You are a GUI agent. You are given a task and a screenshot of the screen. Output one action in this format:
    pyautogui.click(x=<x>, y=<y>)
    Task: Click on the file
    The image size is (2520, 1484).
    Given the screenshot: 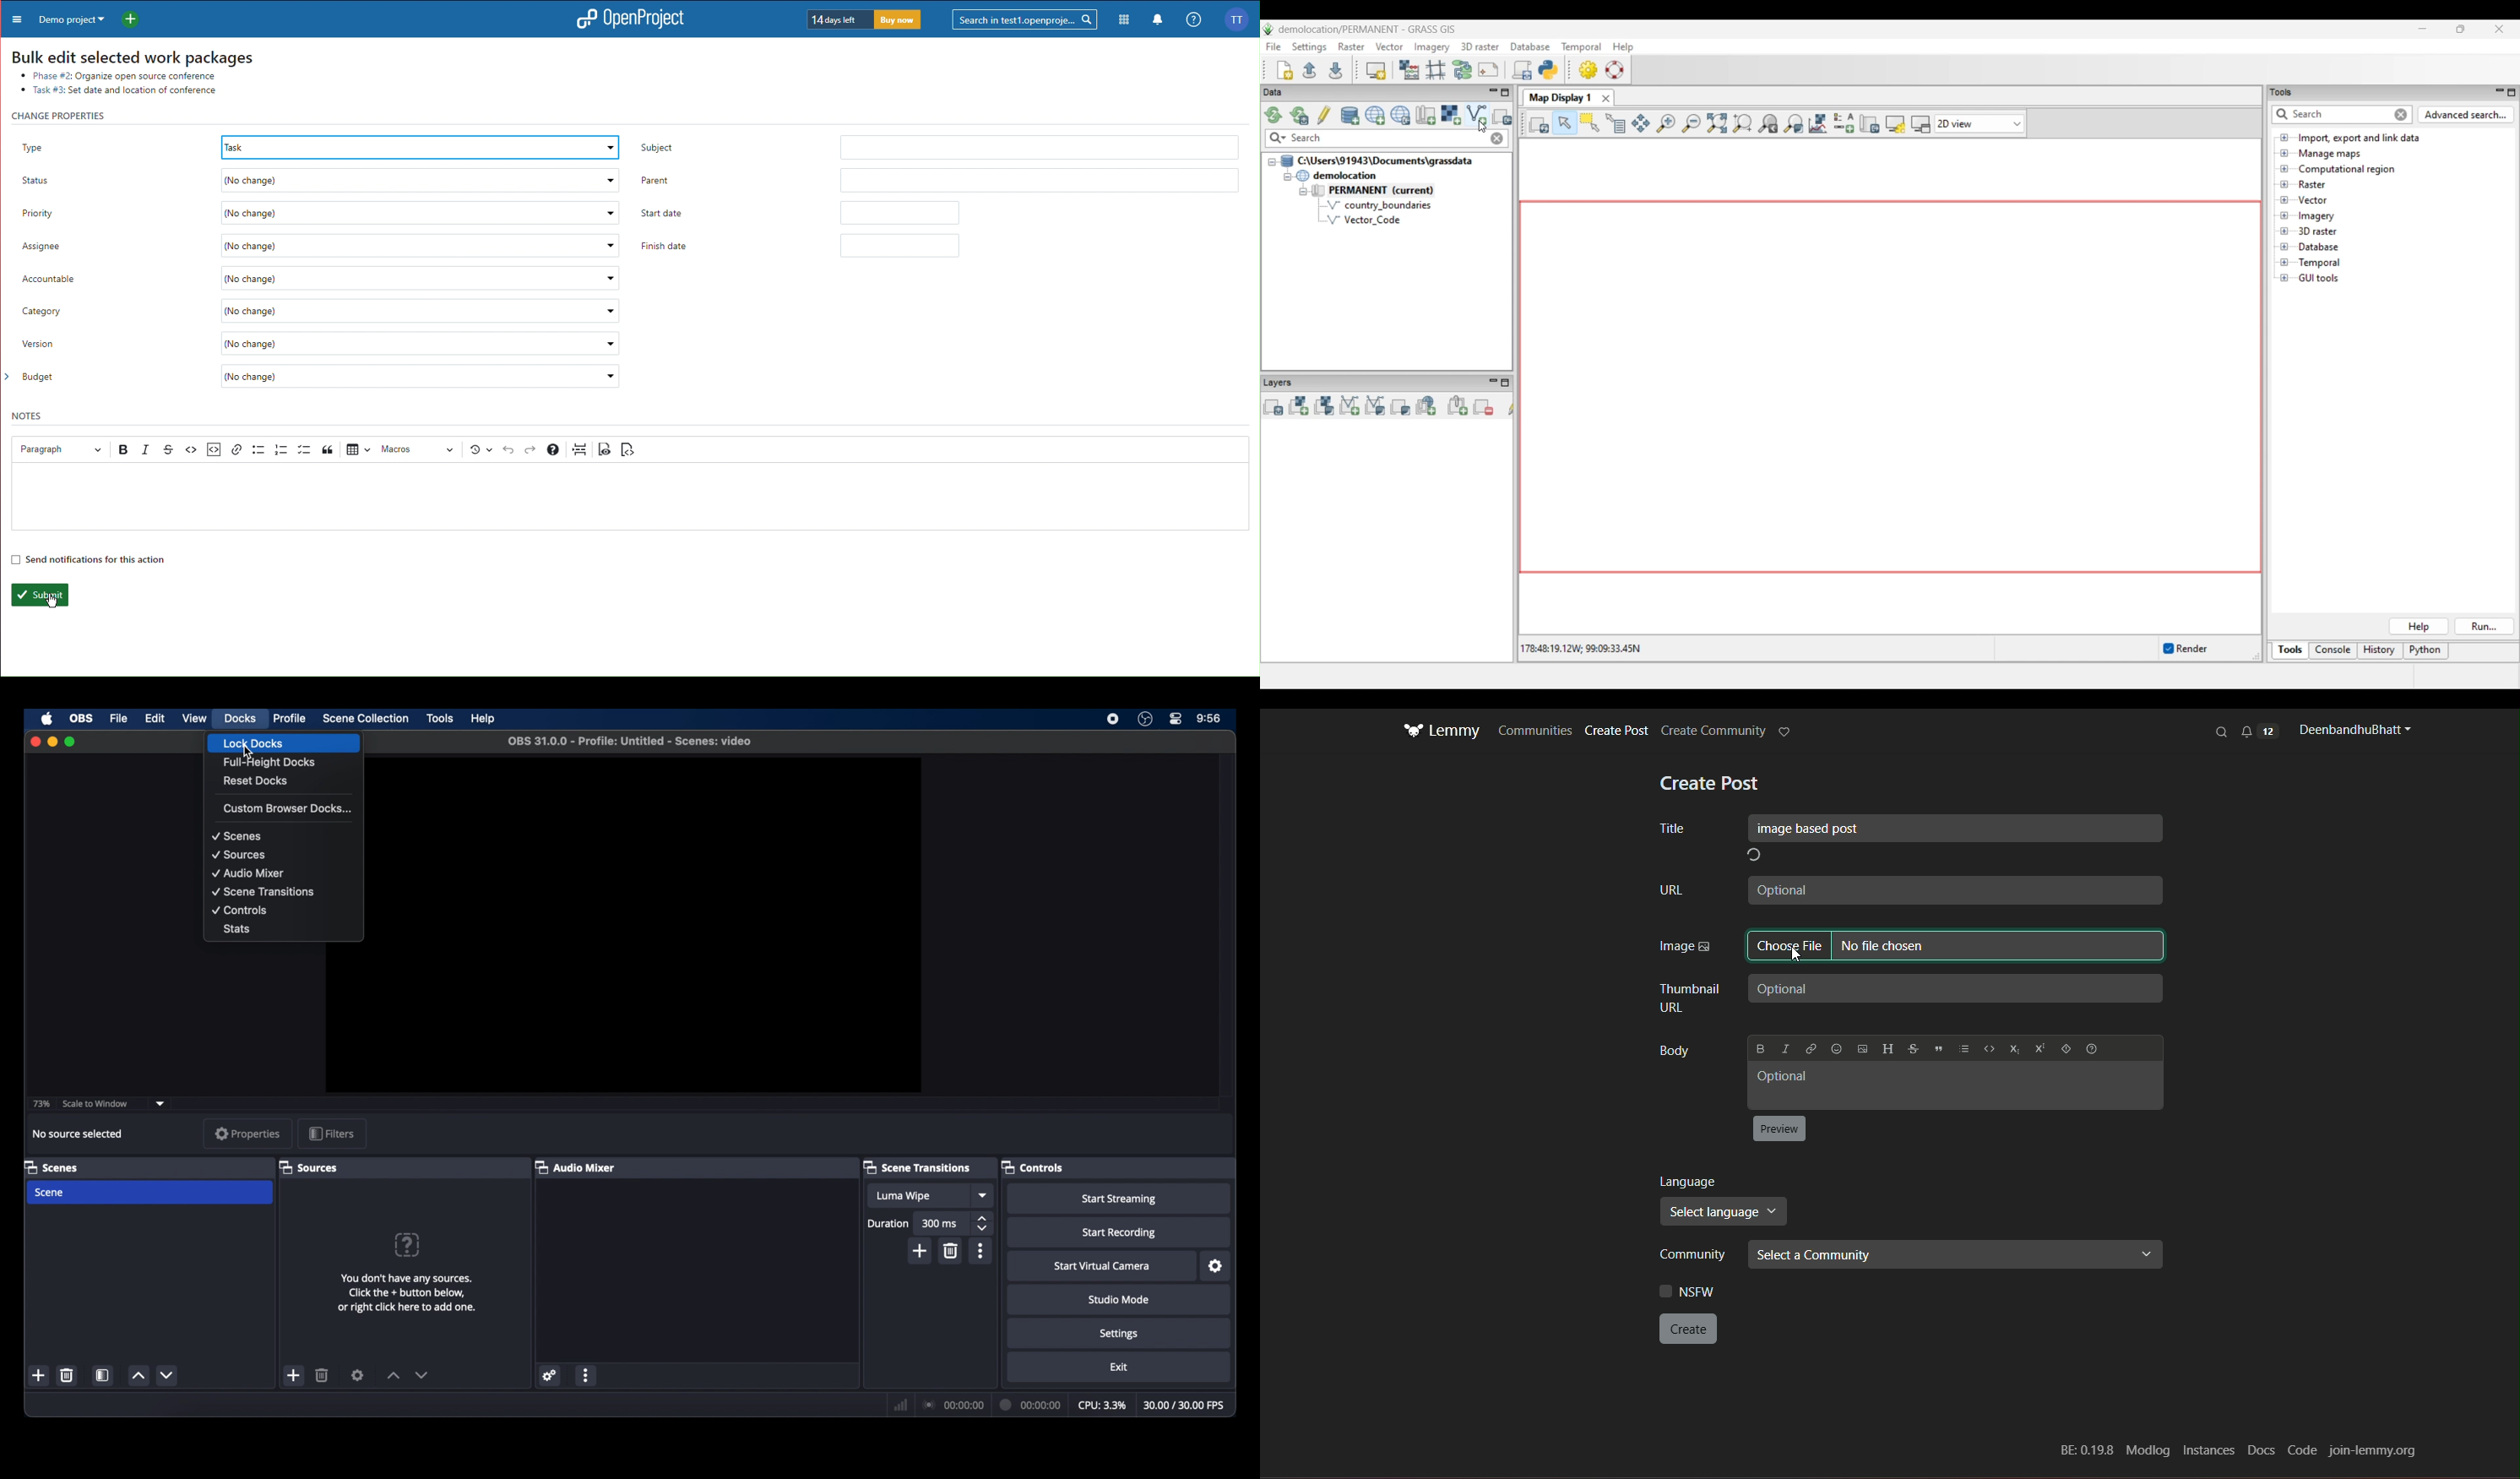 What is the action you would take?
    pyautogui.click(x=119, y=719)
    